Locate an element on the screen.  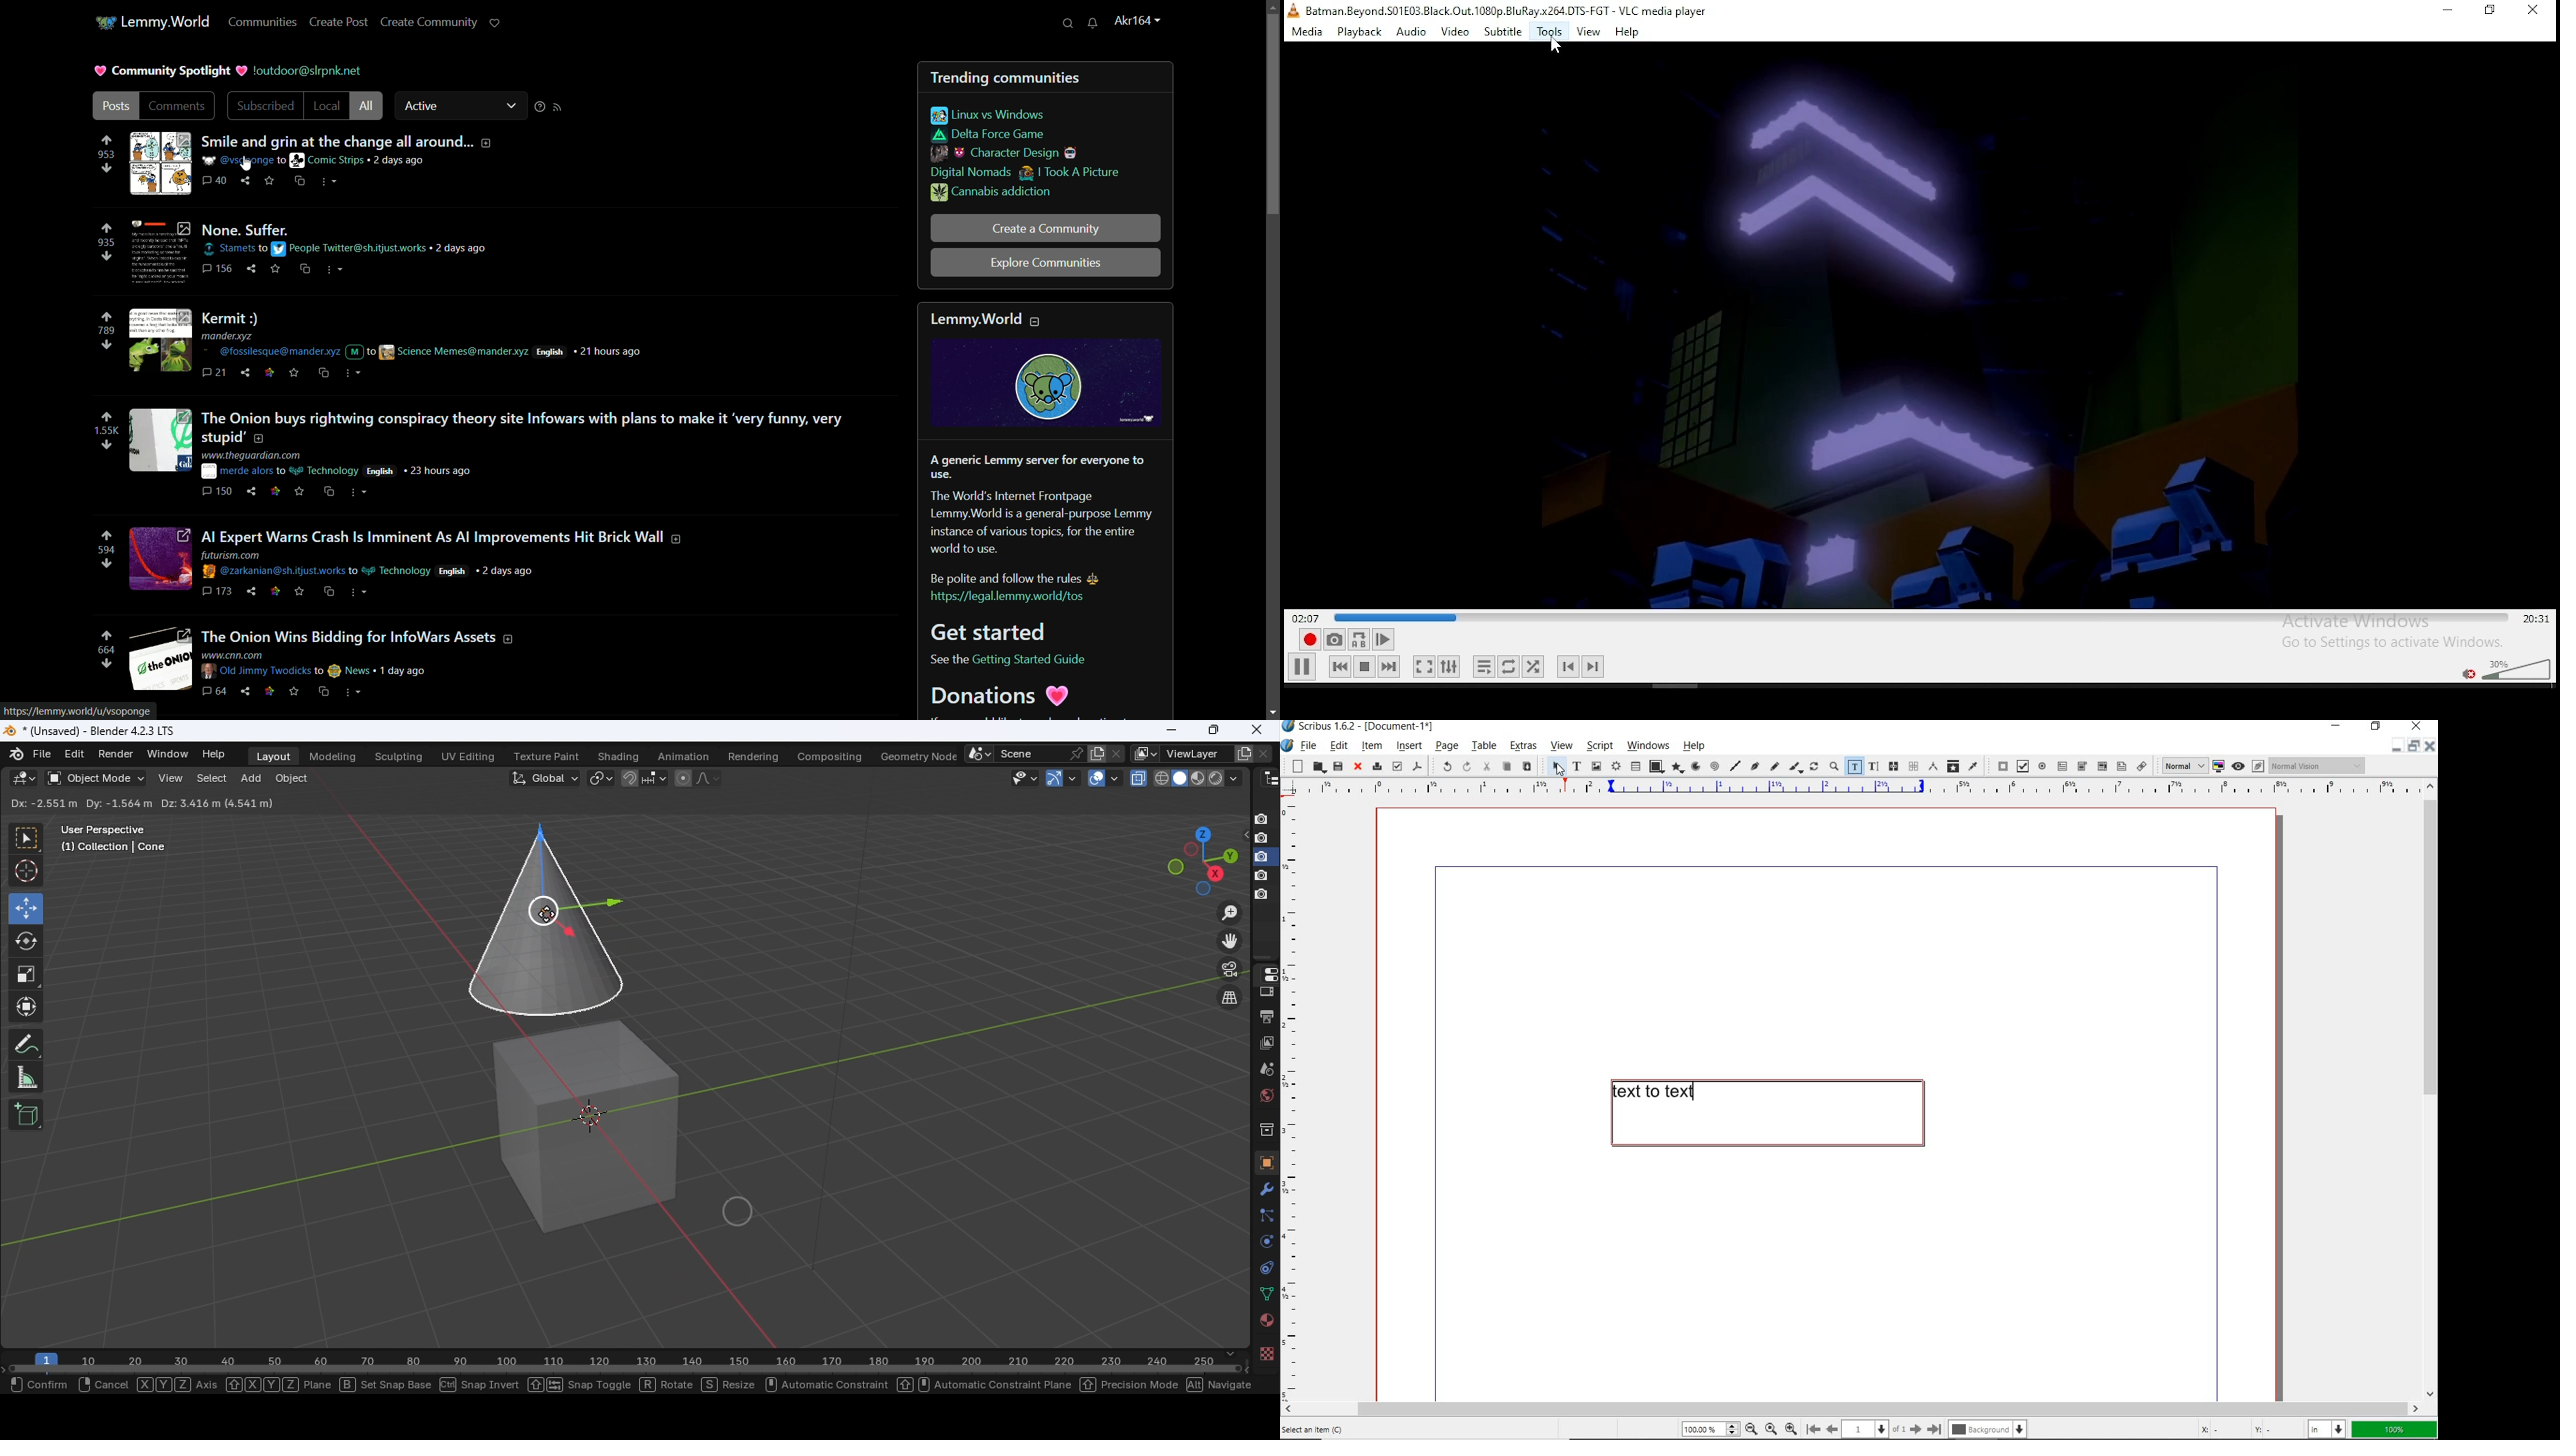
post-4 is located at coordinates (523, 426).